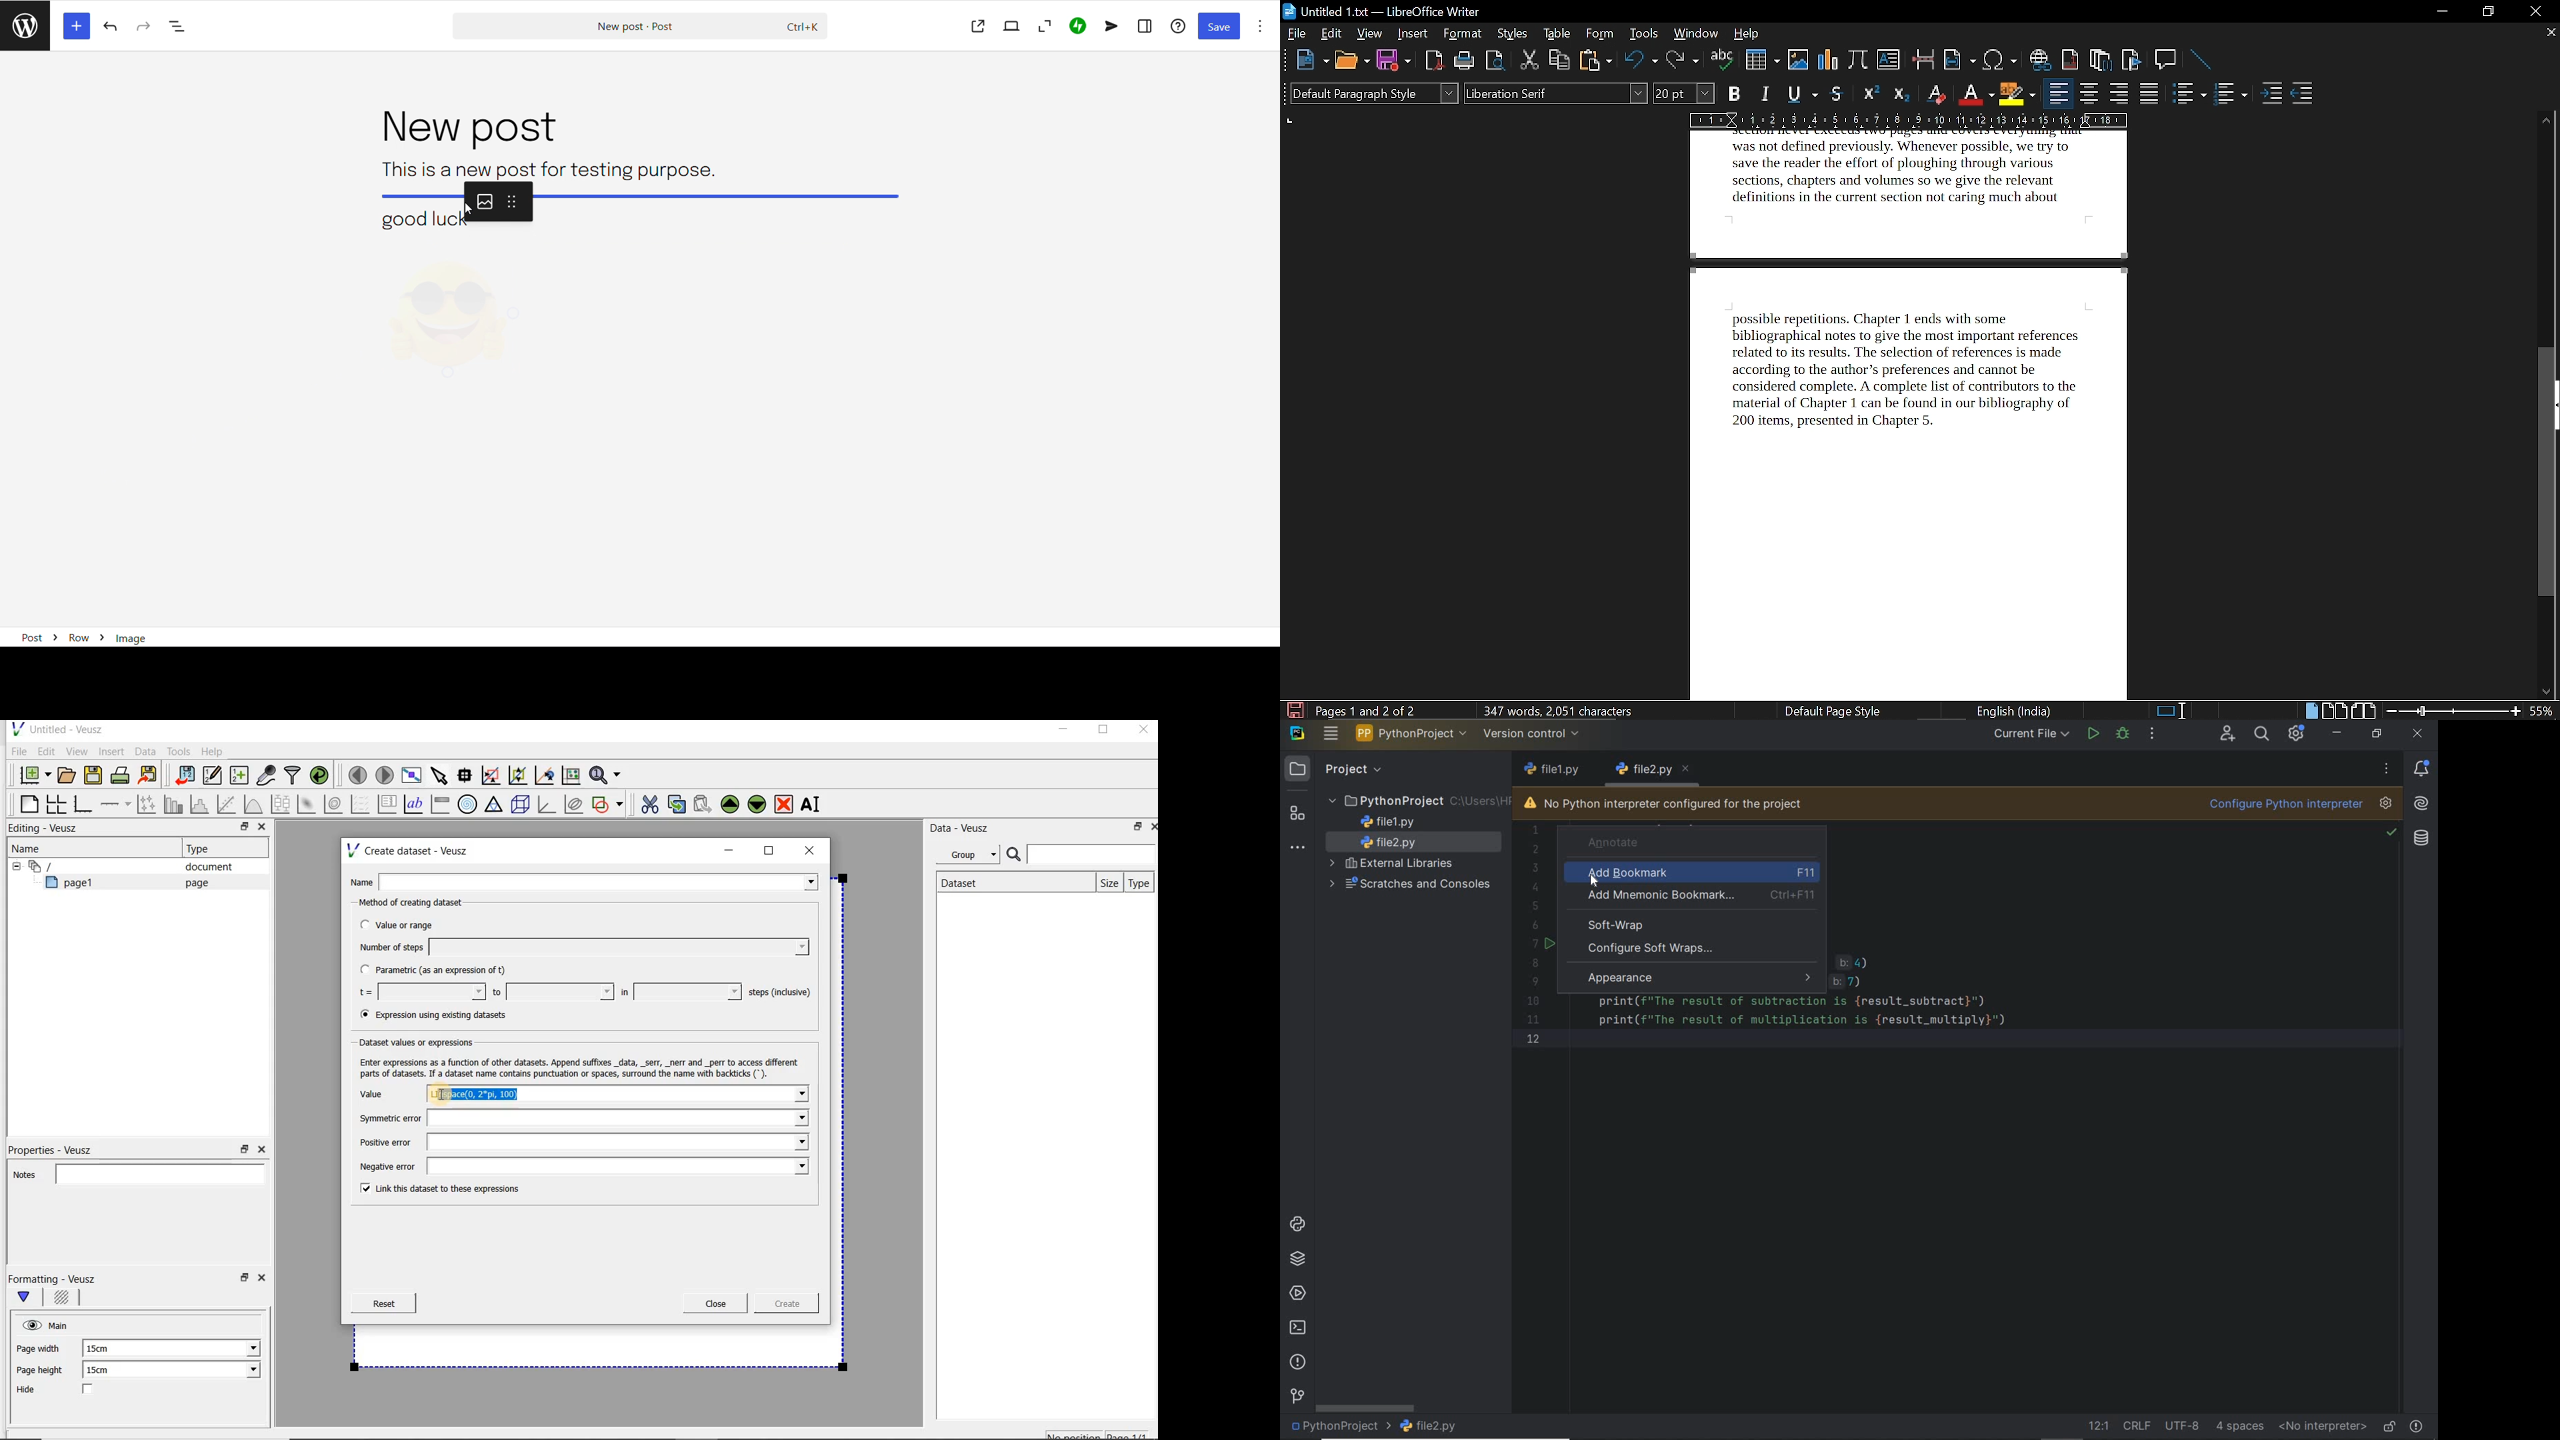 The height and width of the screenshot is (1456, 2576). I want to click on book view, so click(2363, 709).